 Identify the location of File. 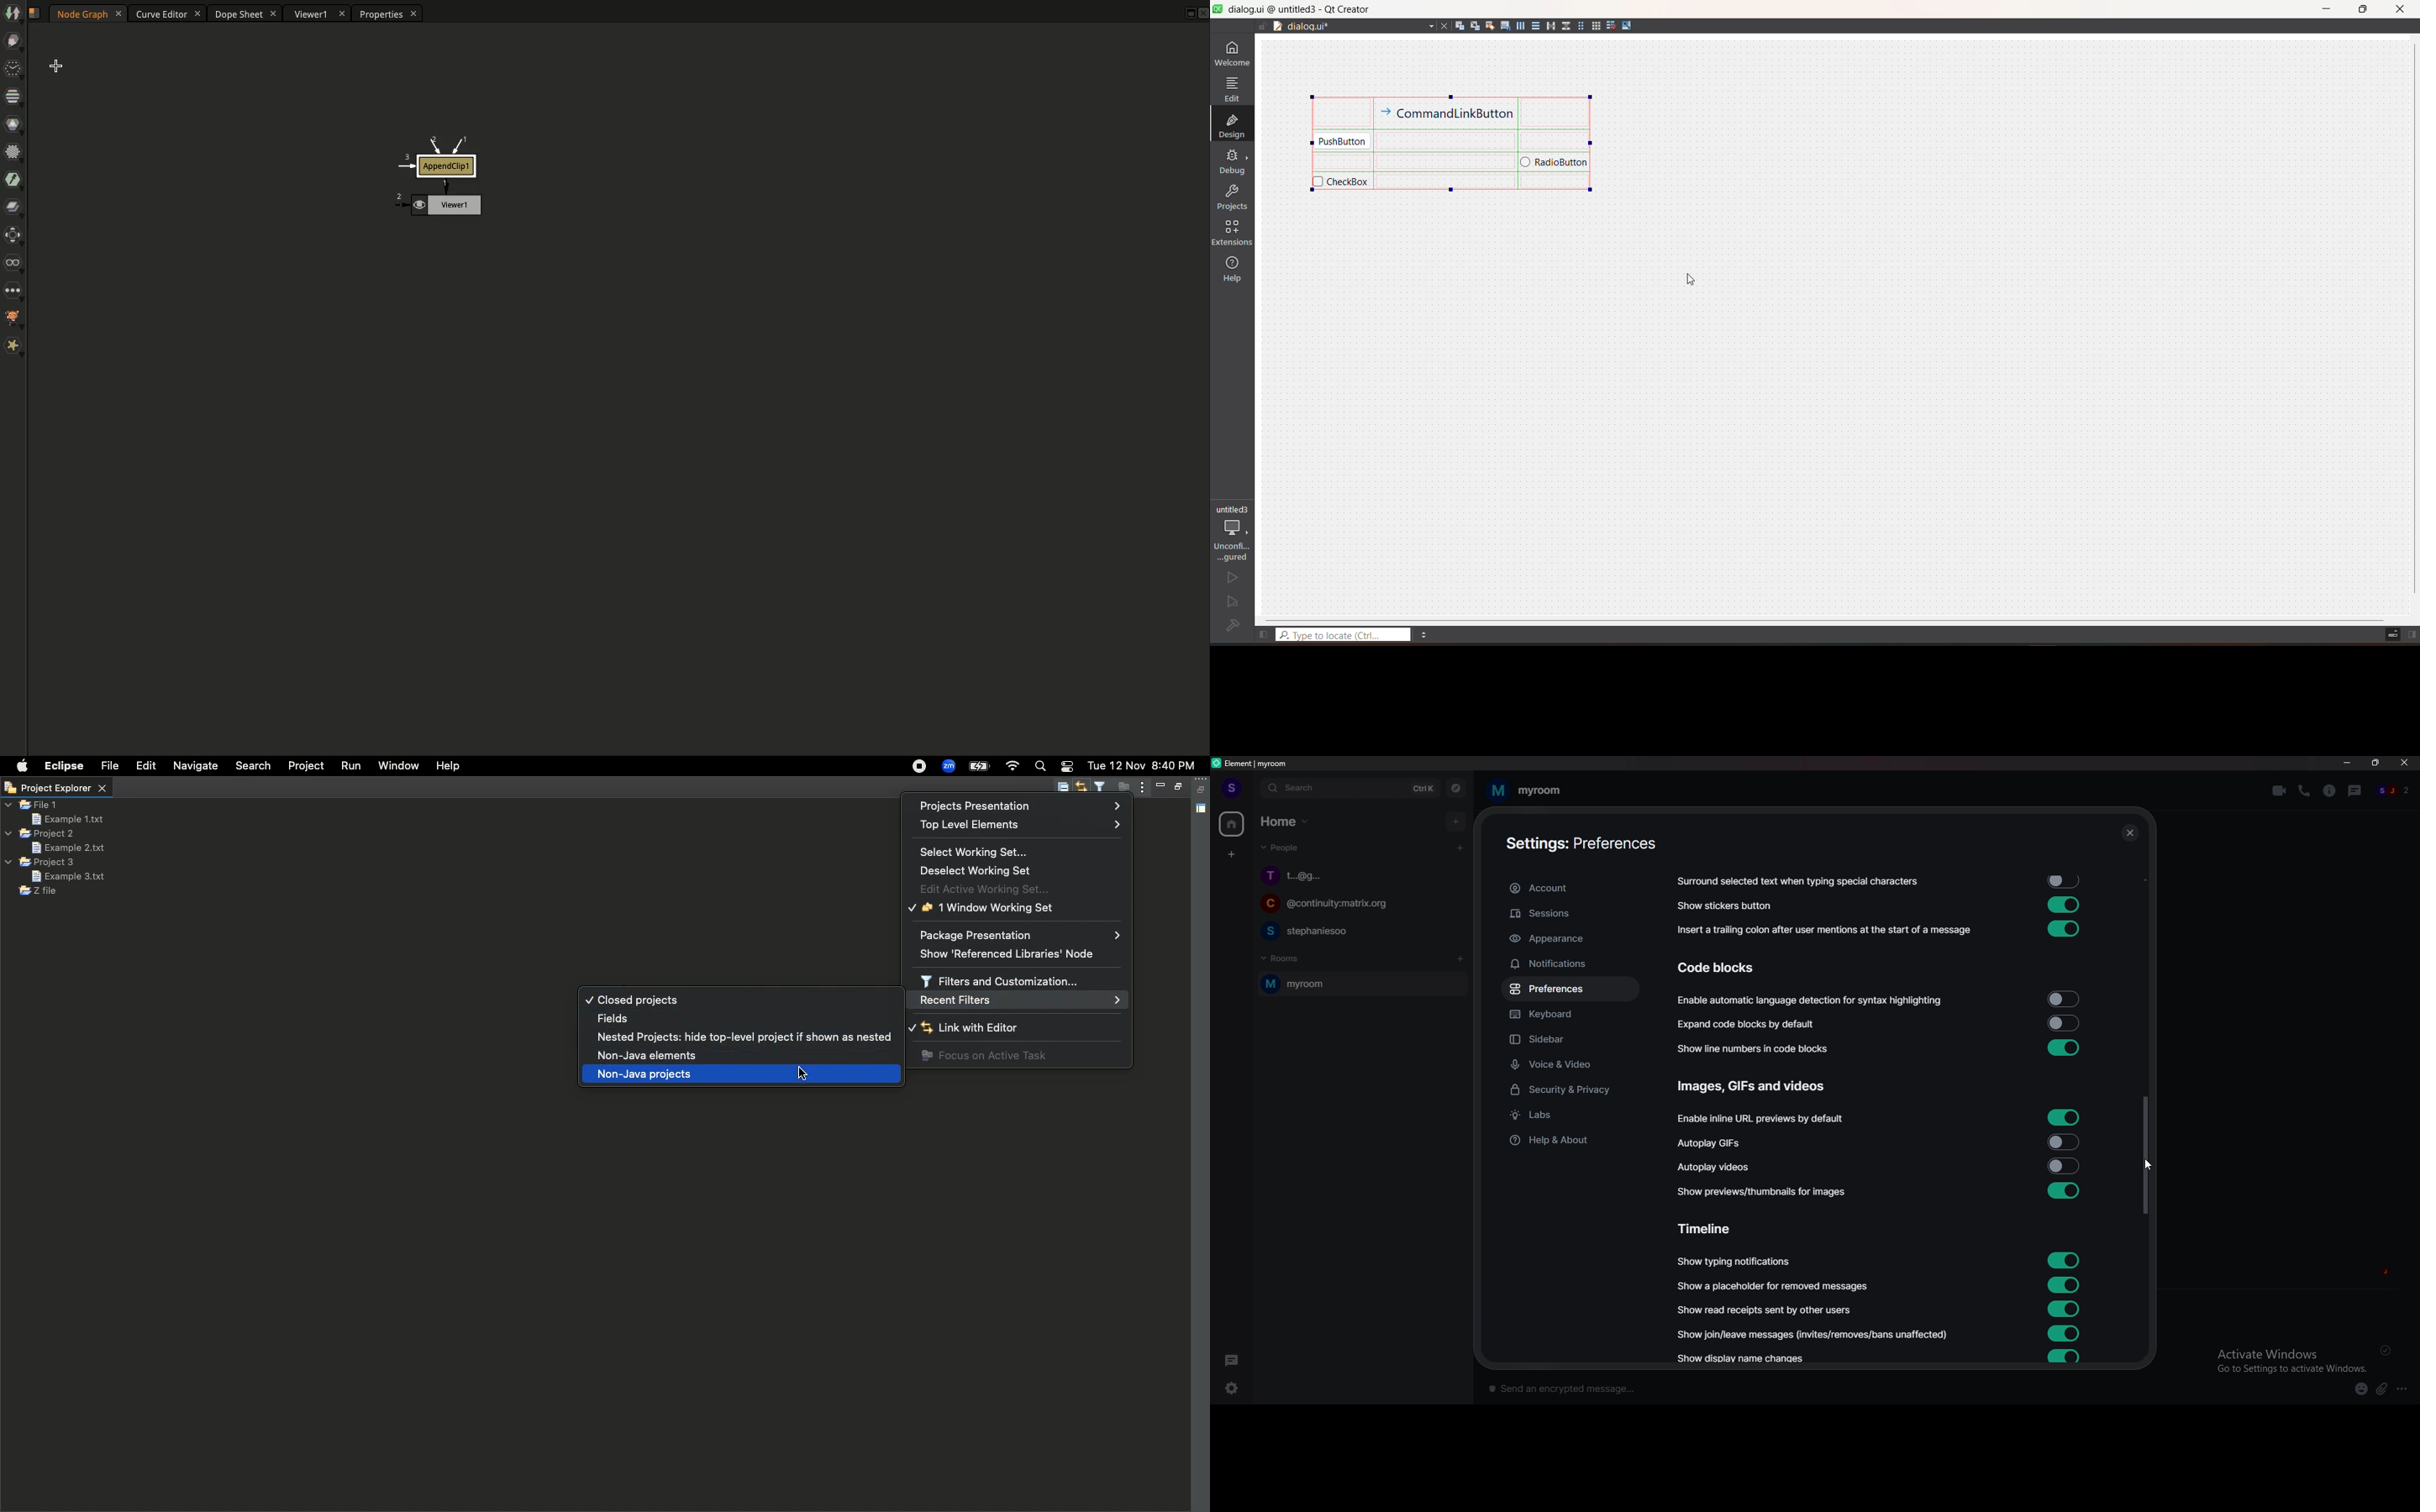
(110, 766).